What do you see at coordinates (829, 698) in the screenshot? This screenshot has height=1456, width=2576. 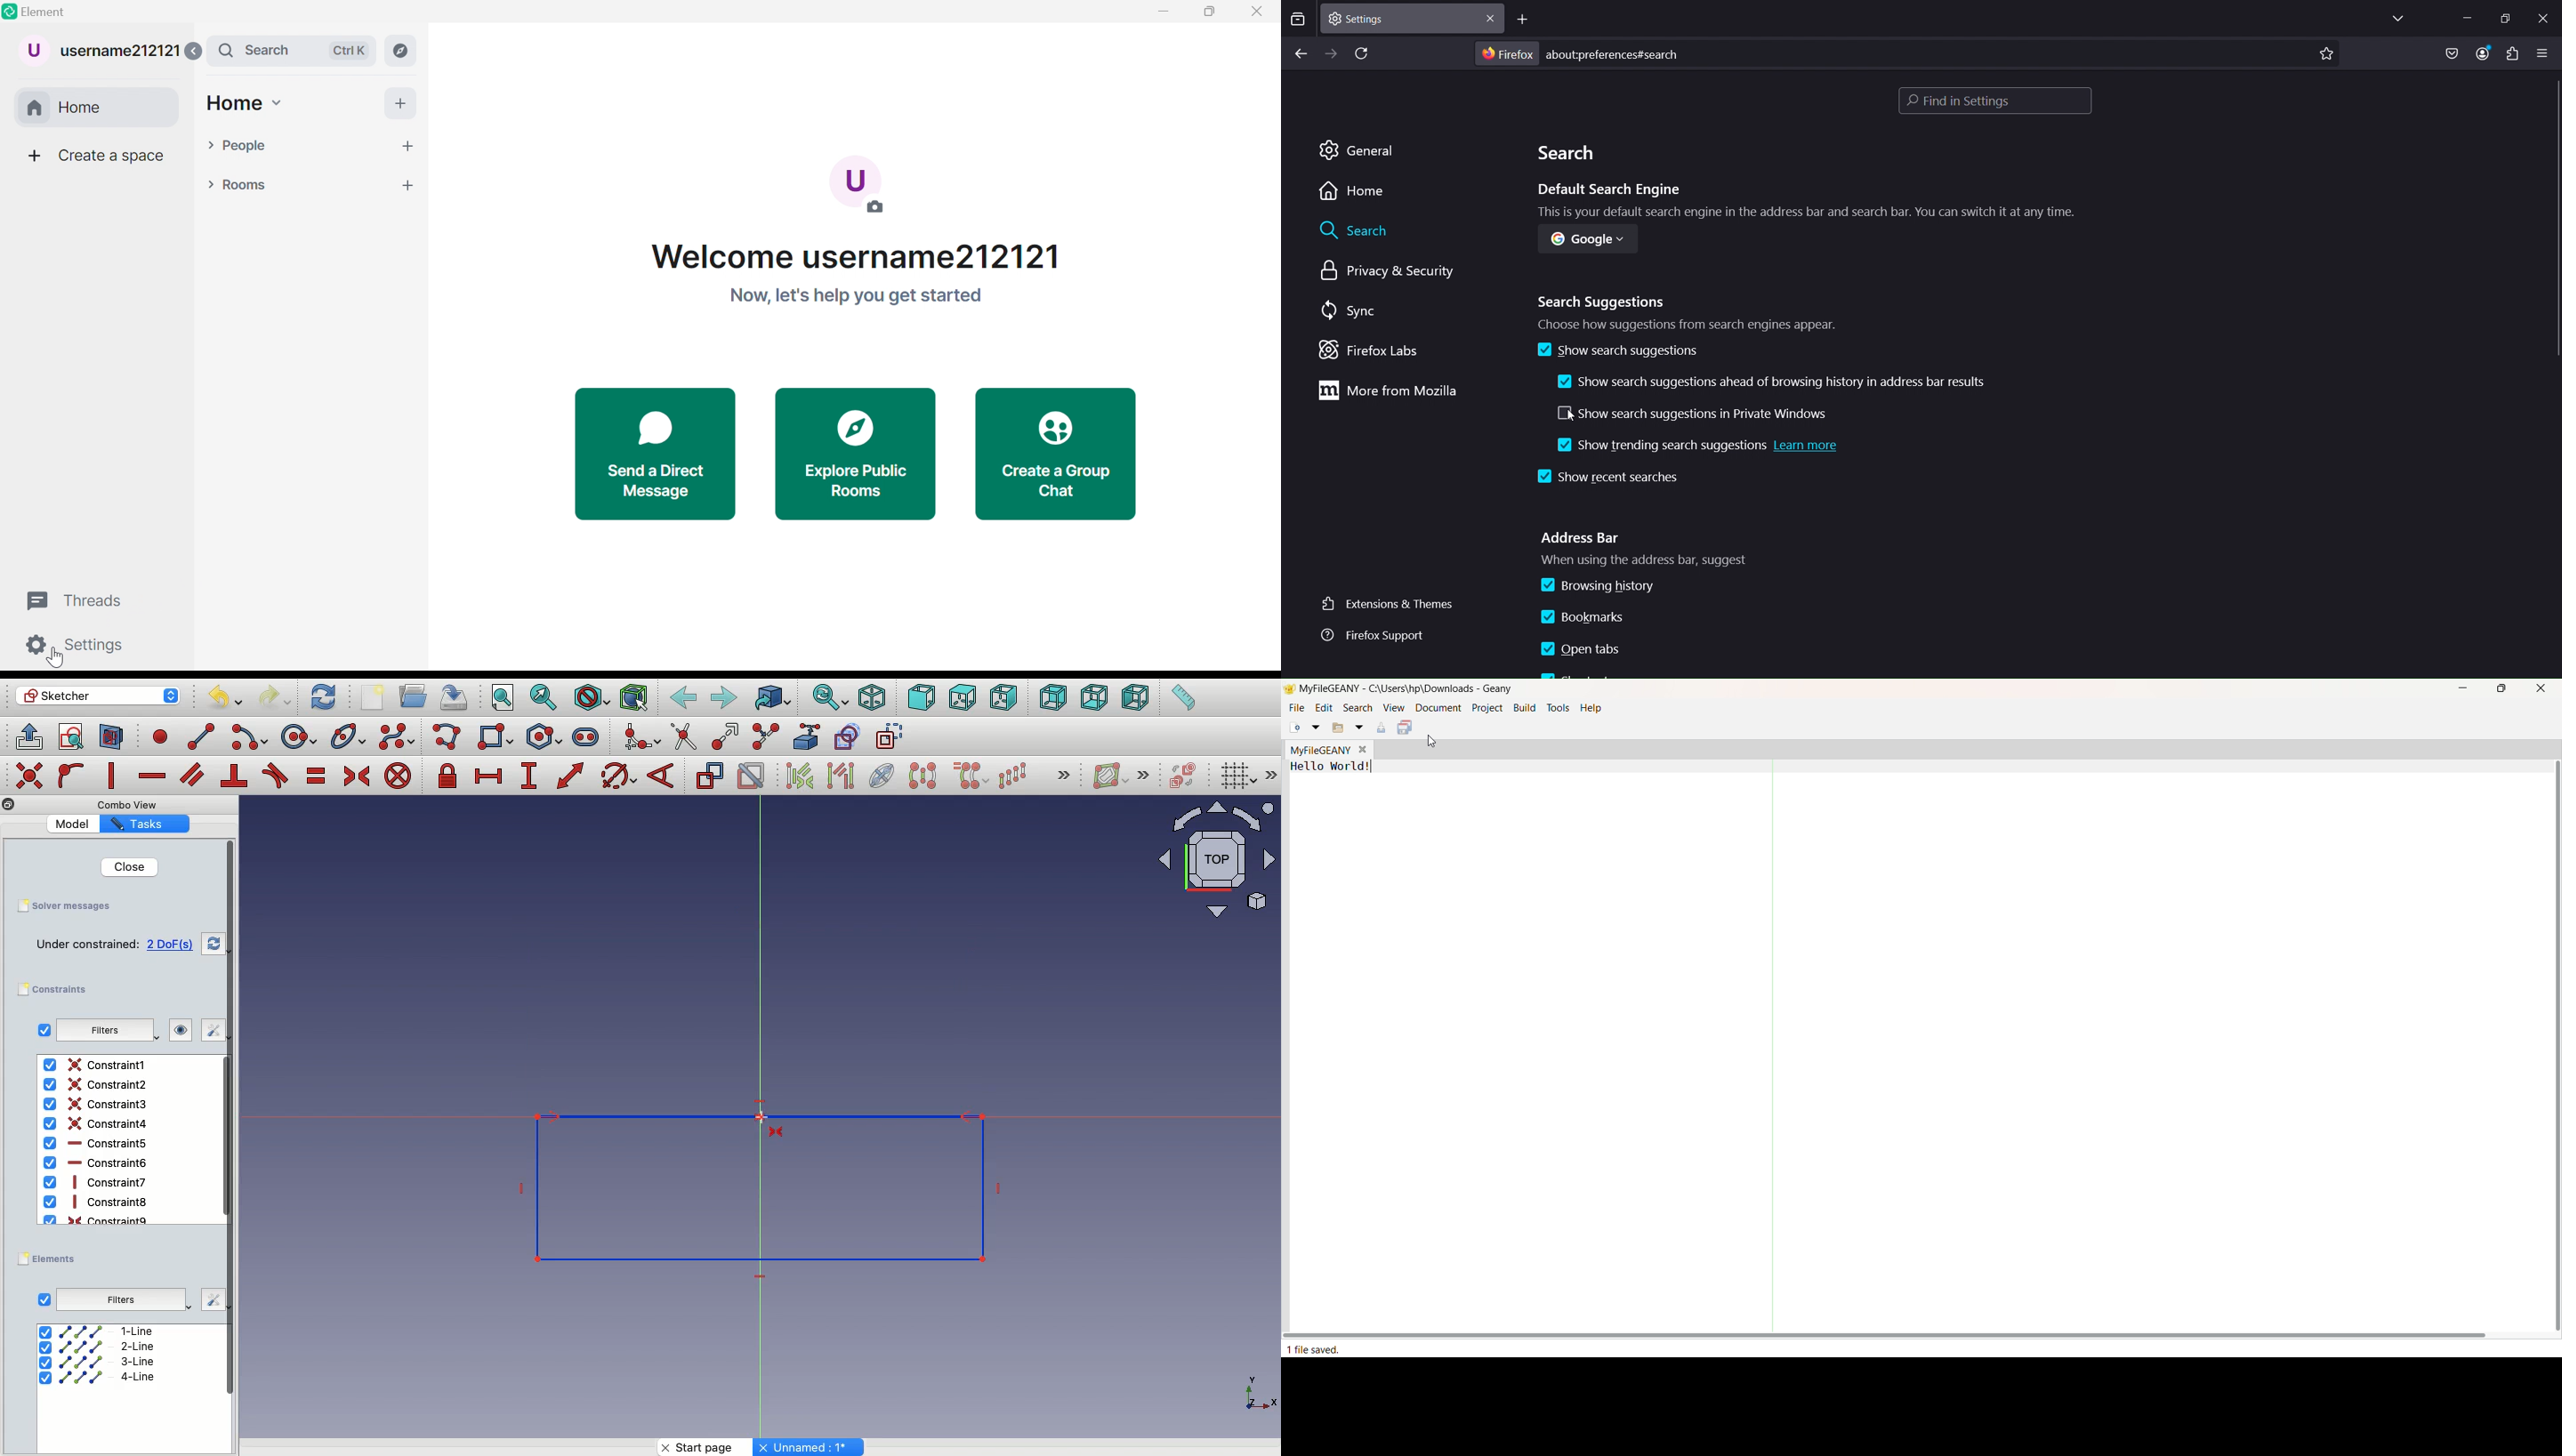 I see `Sync view` at bounding box center [829, 698].